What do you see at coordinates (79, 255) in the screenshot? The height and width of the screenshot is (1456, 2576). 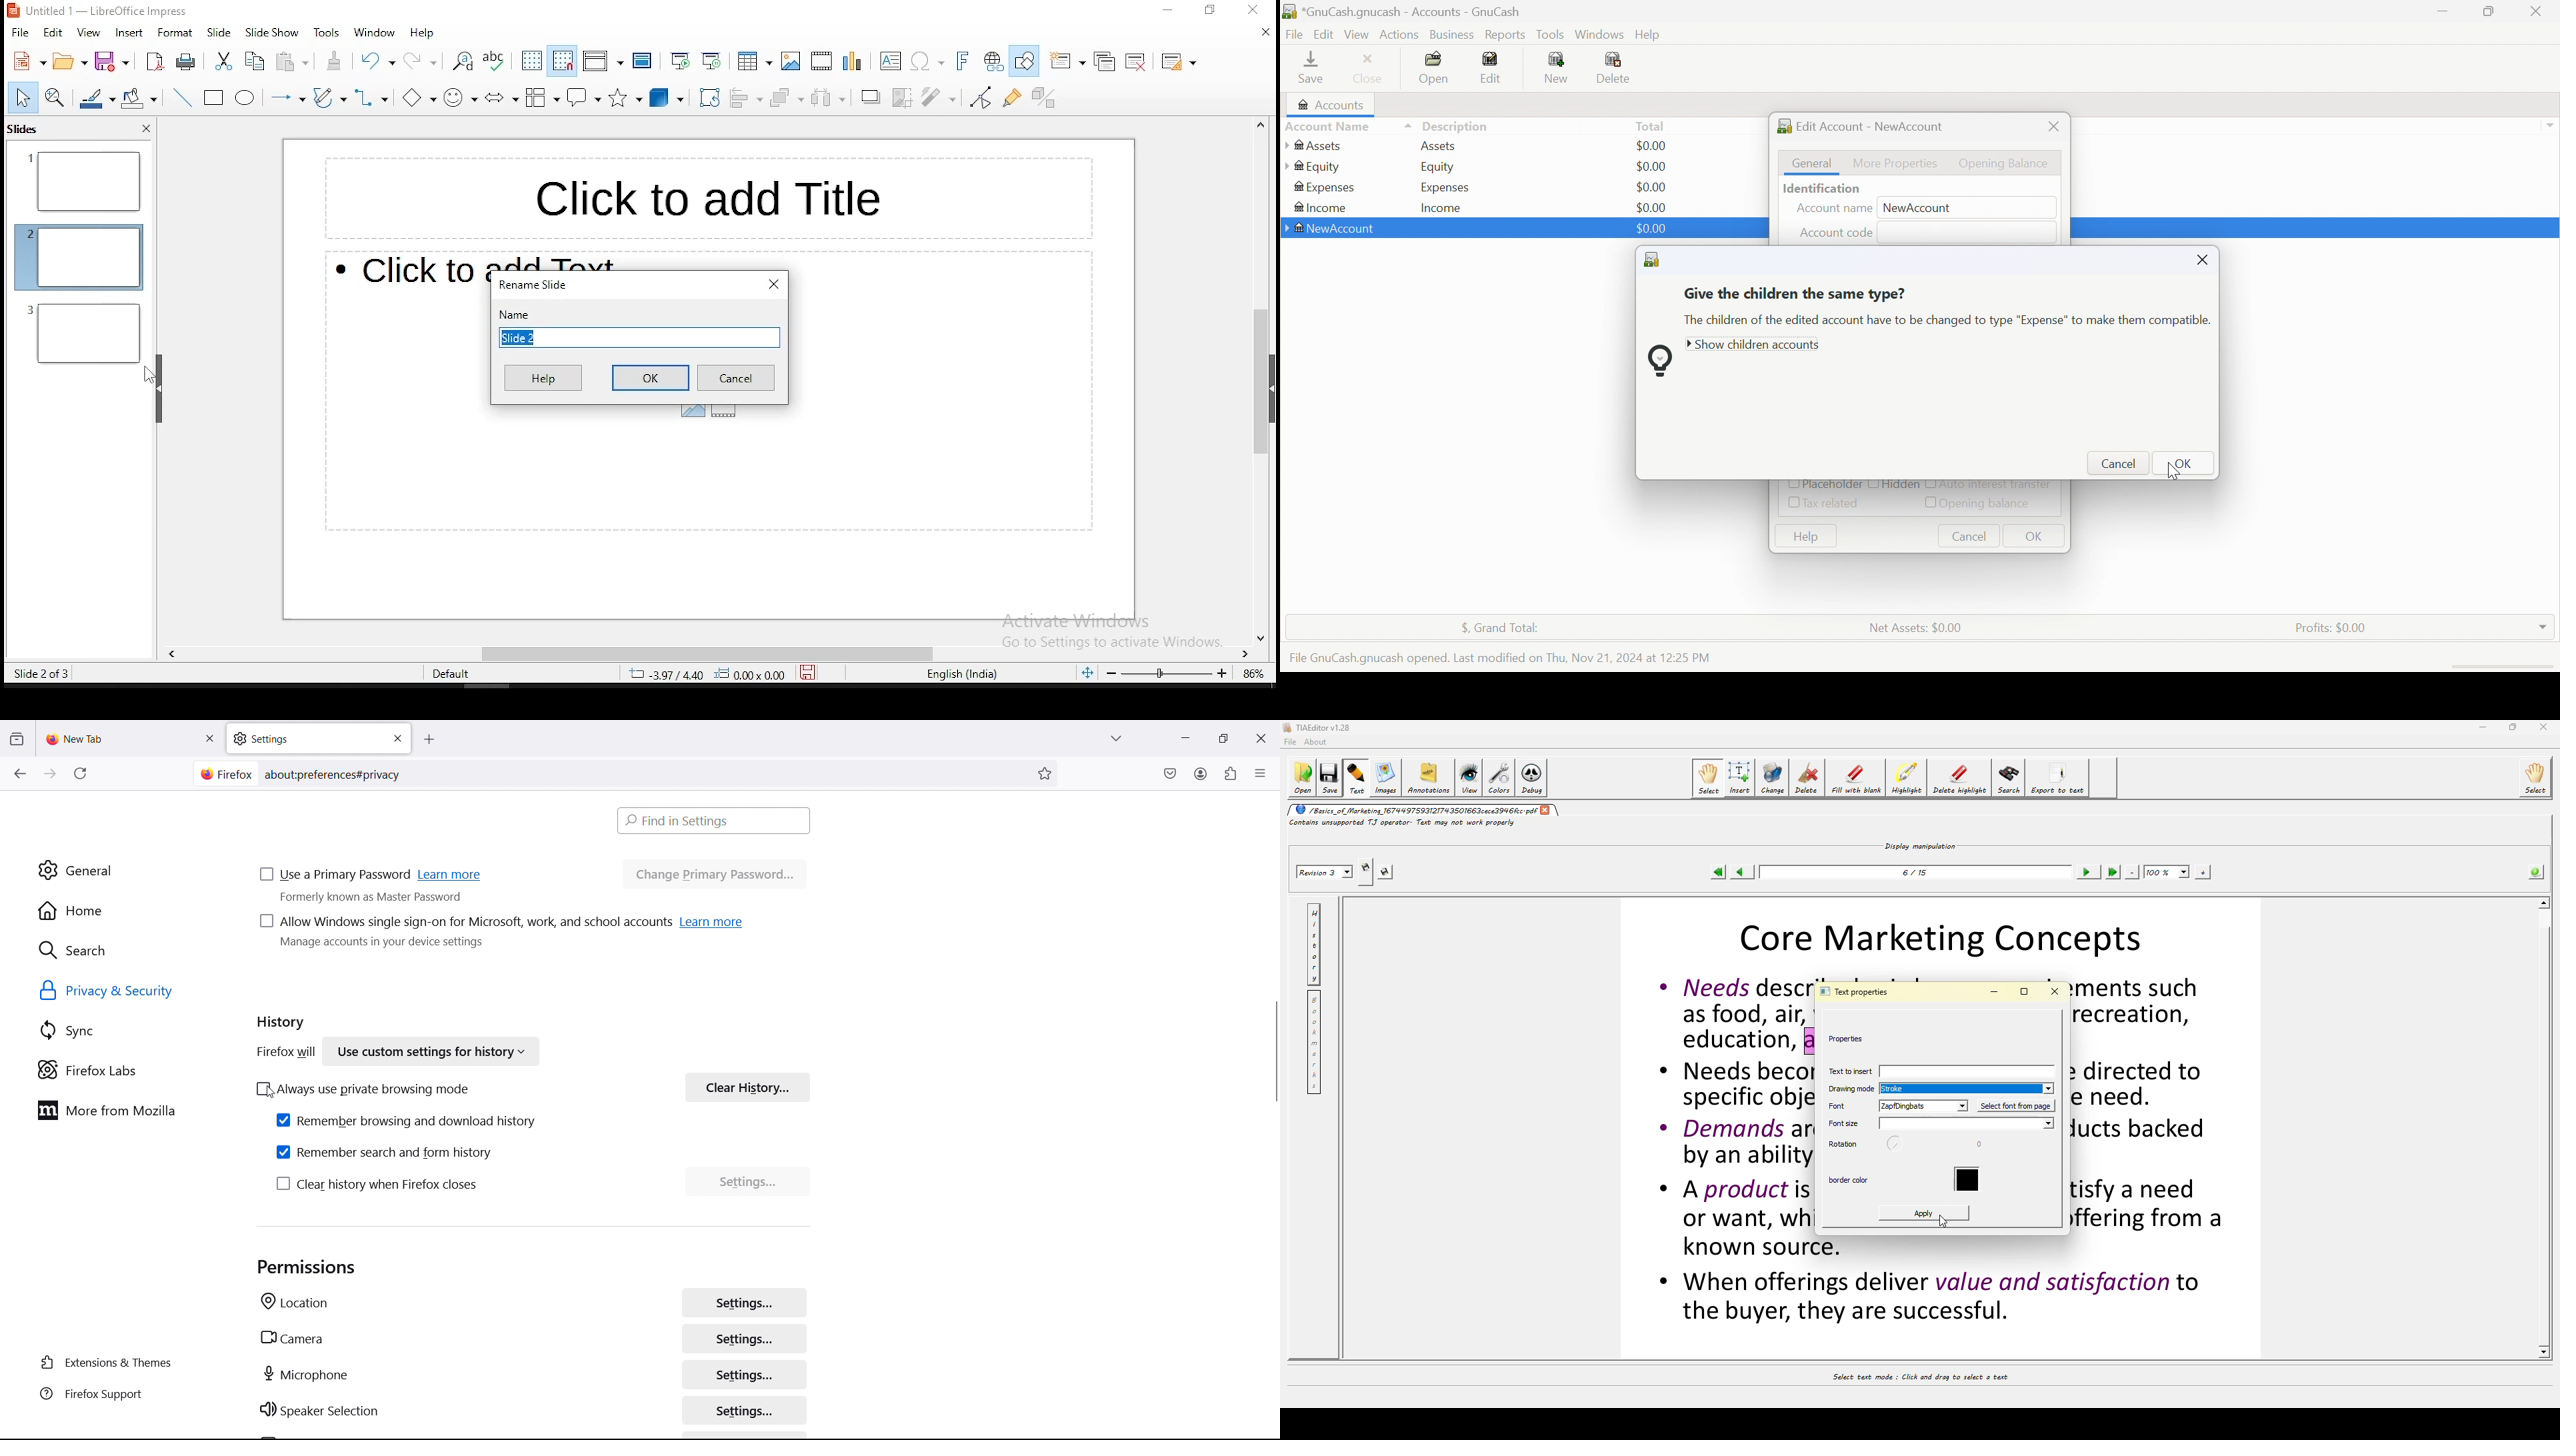 I see `slide 2 (current slide)` at bounding box center [79, 255].